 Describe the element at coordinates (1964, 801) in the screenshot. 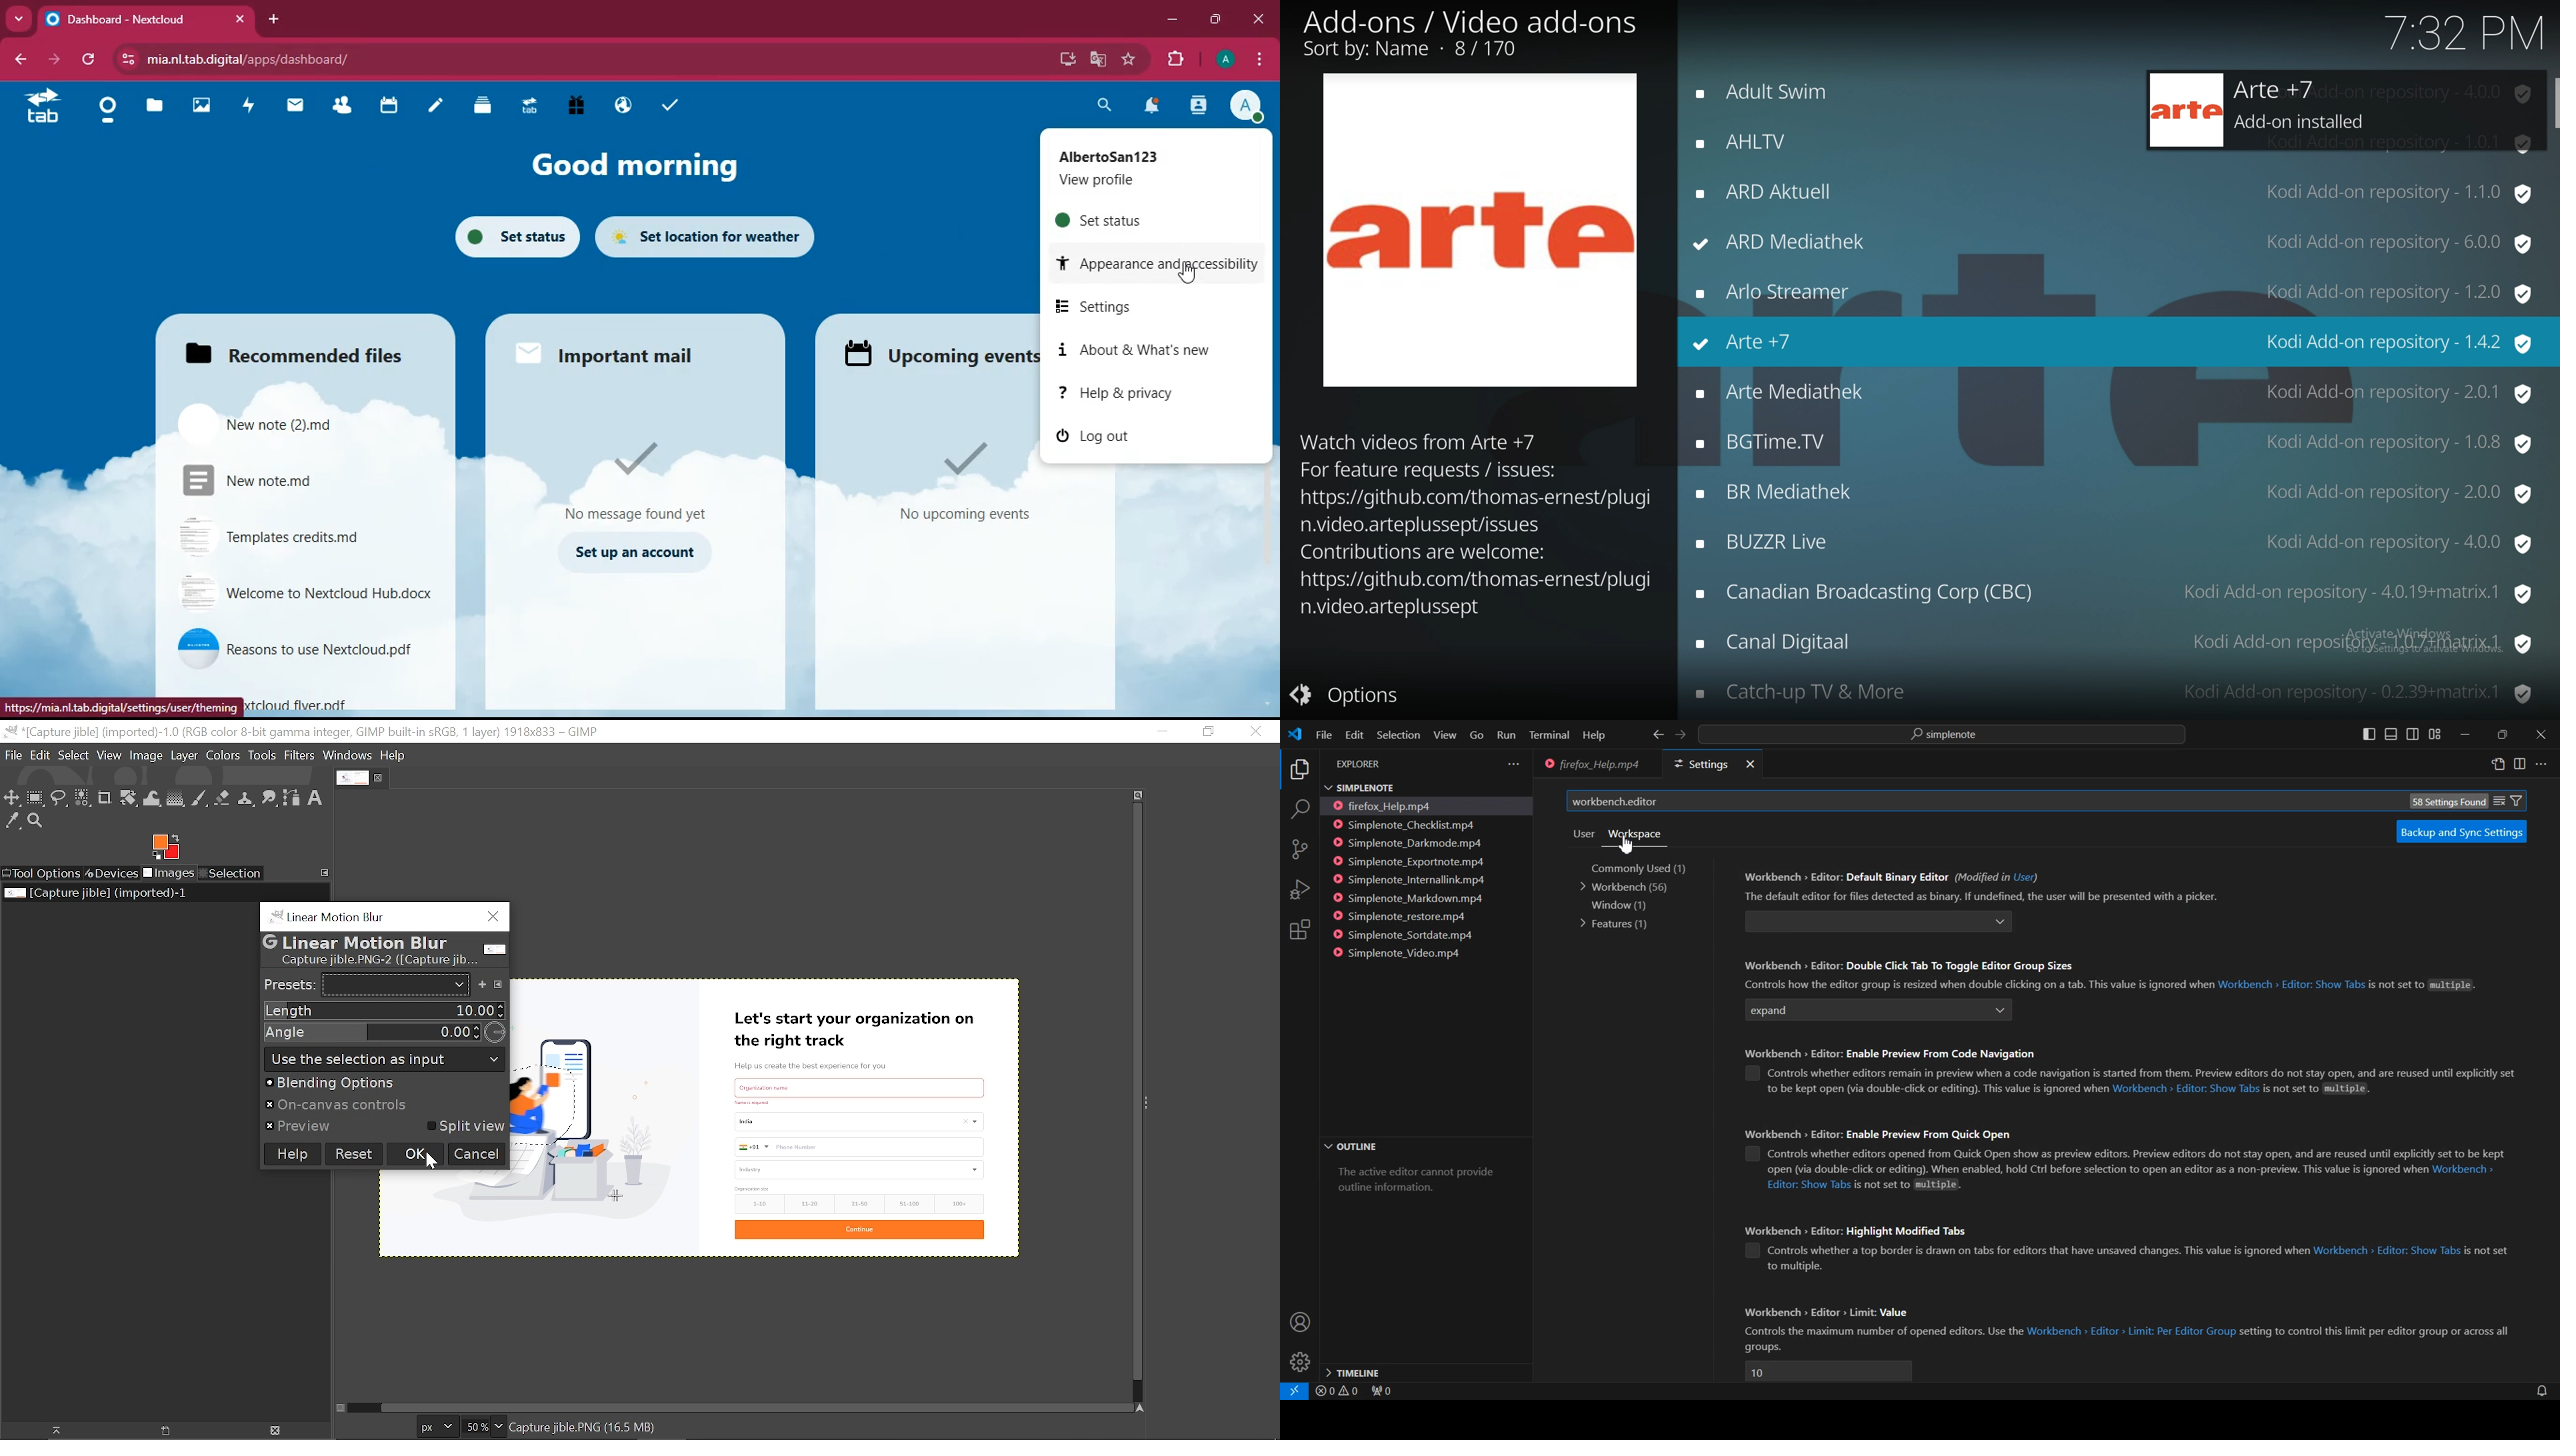

I see `Workbench editor` at that location.